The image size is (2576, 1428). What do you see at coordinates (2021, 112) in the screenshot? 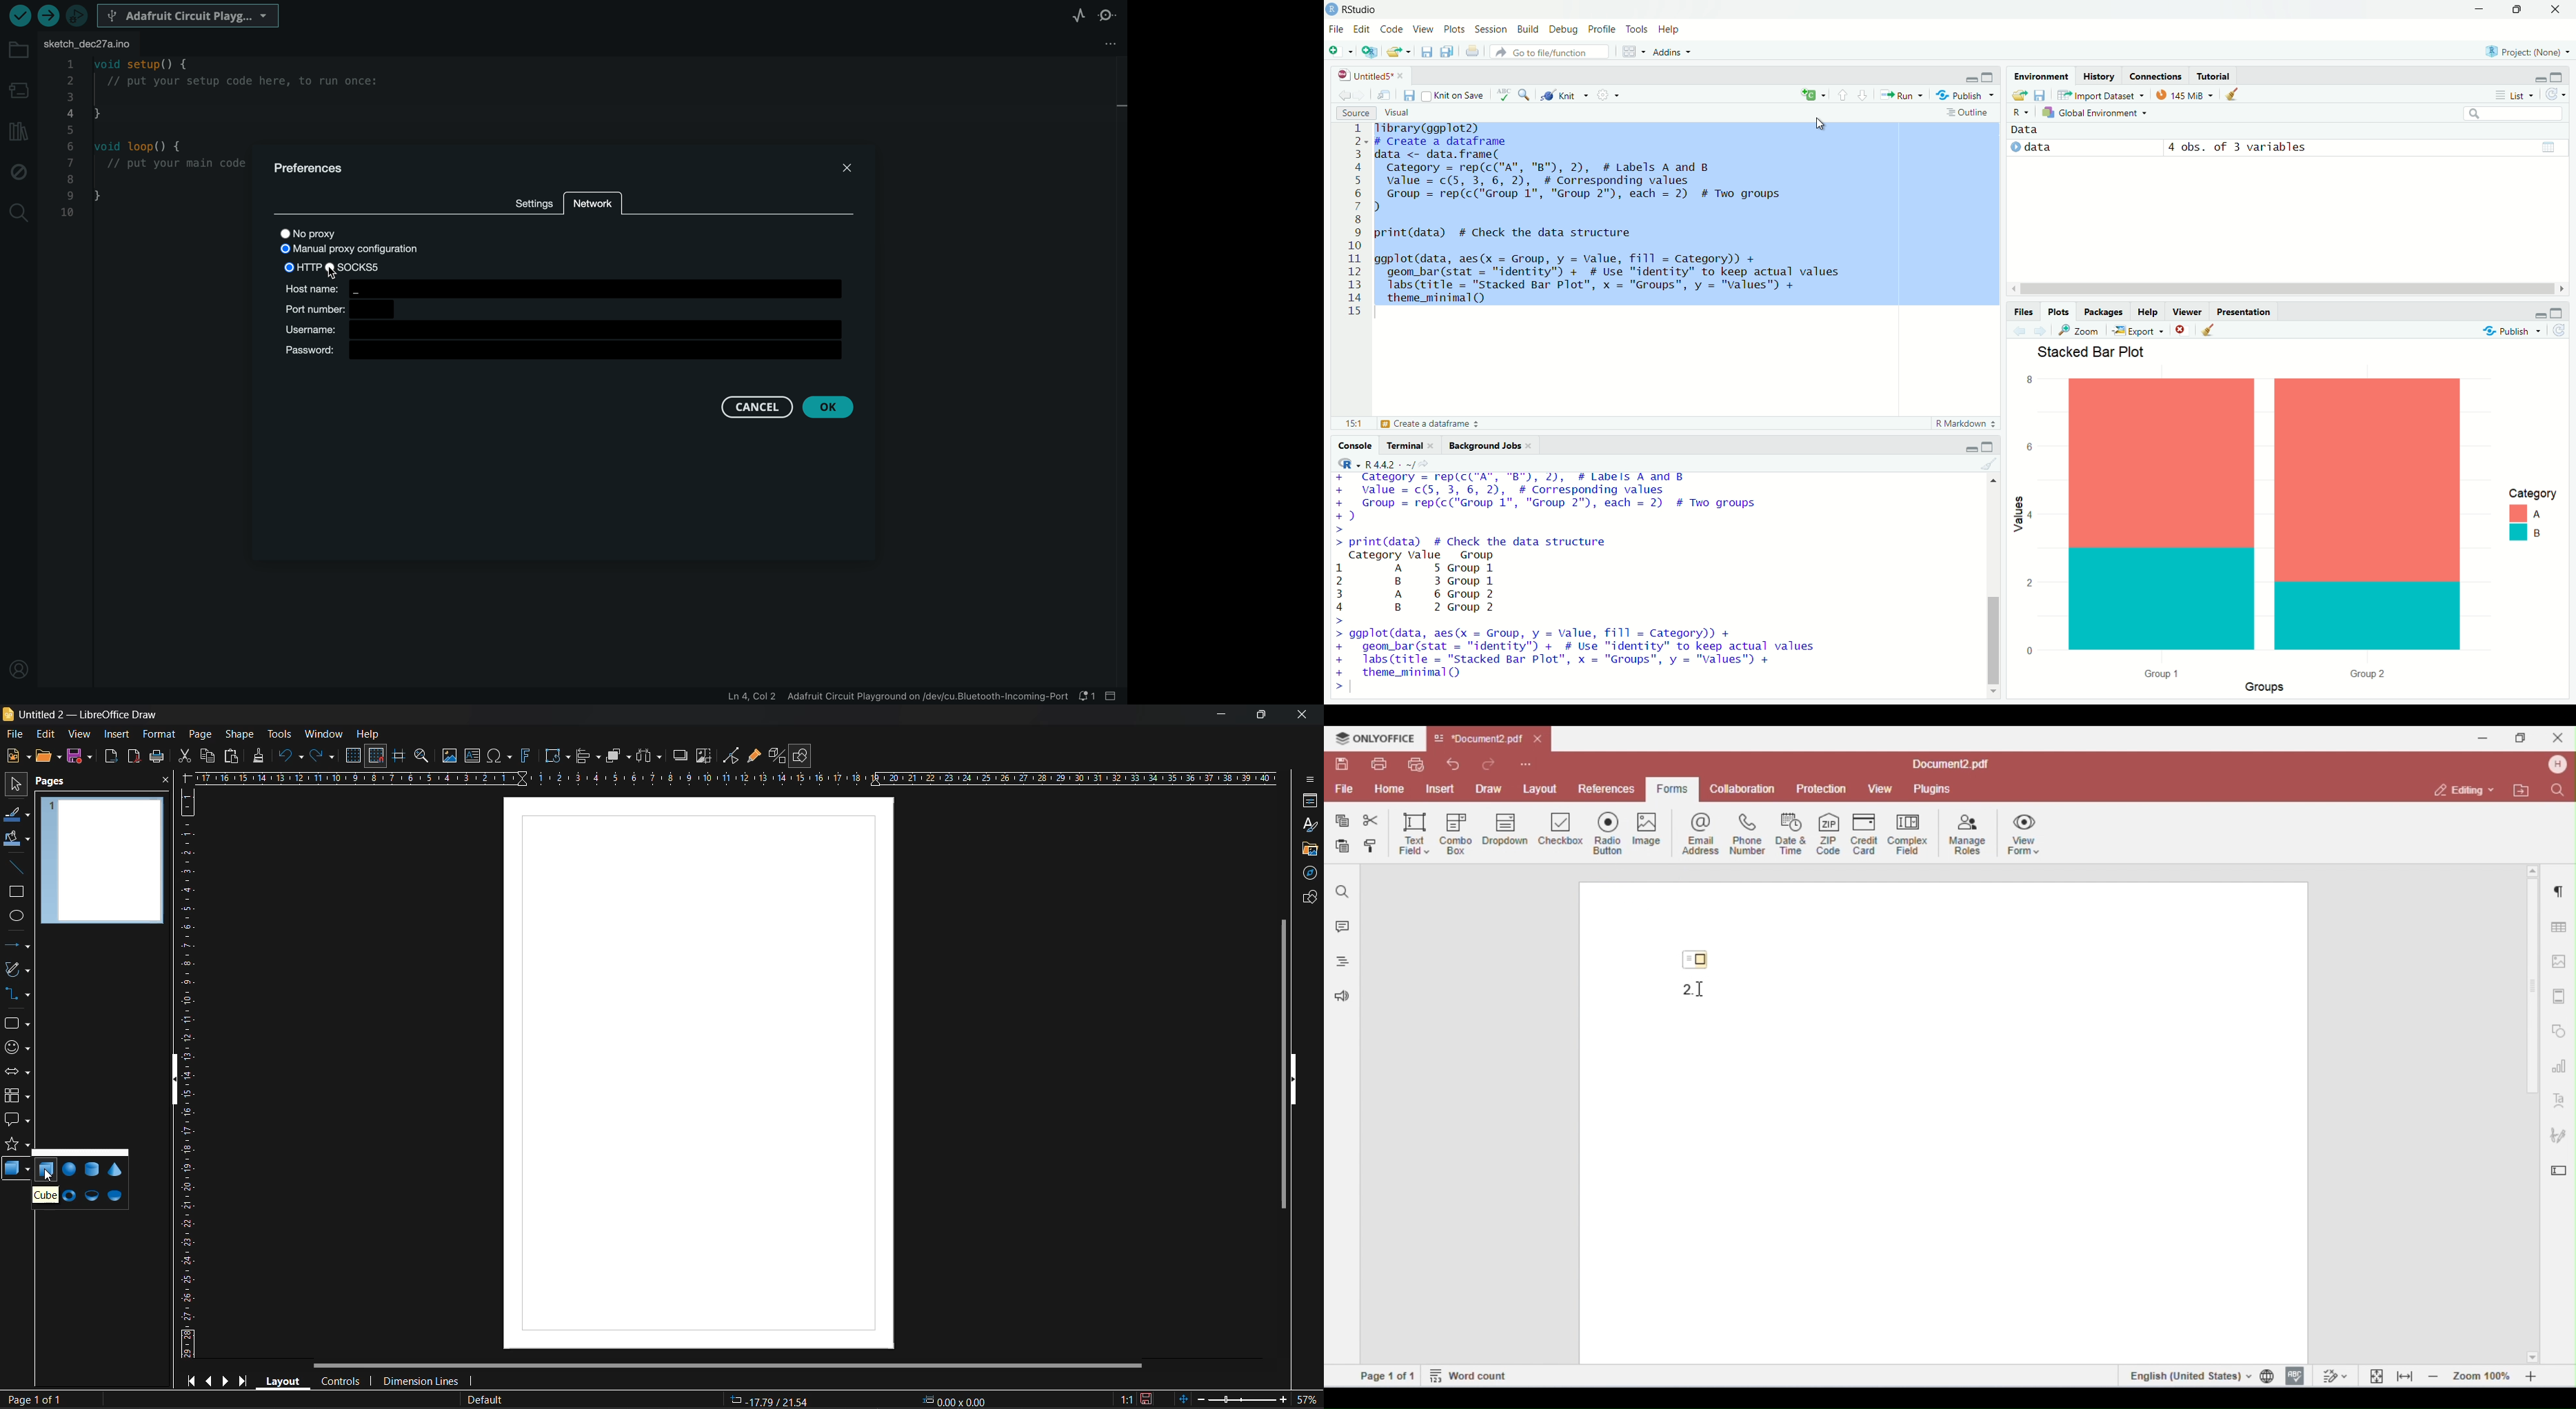
I see `R` at bounding box center [2021, 112].